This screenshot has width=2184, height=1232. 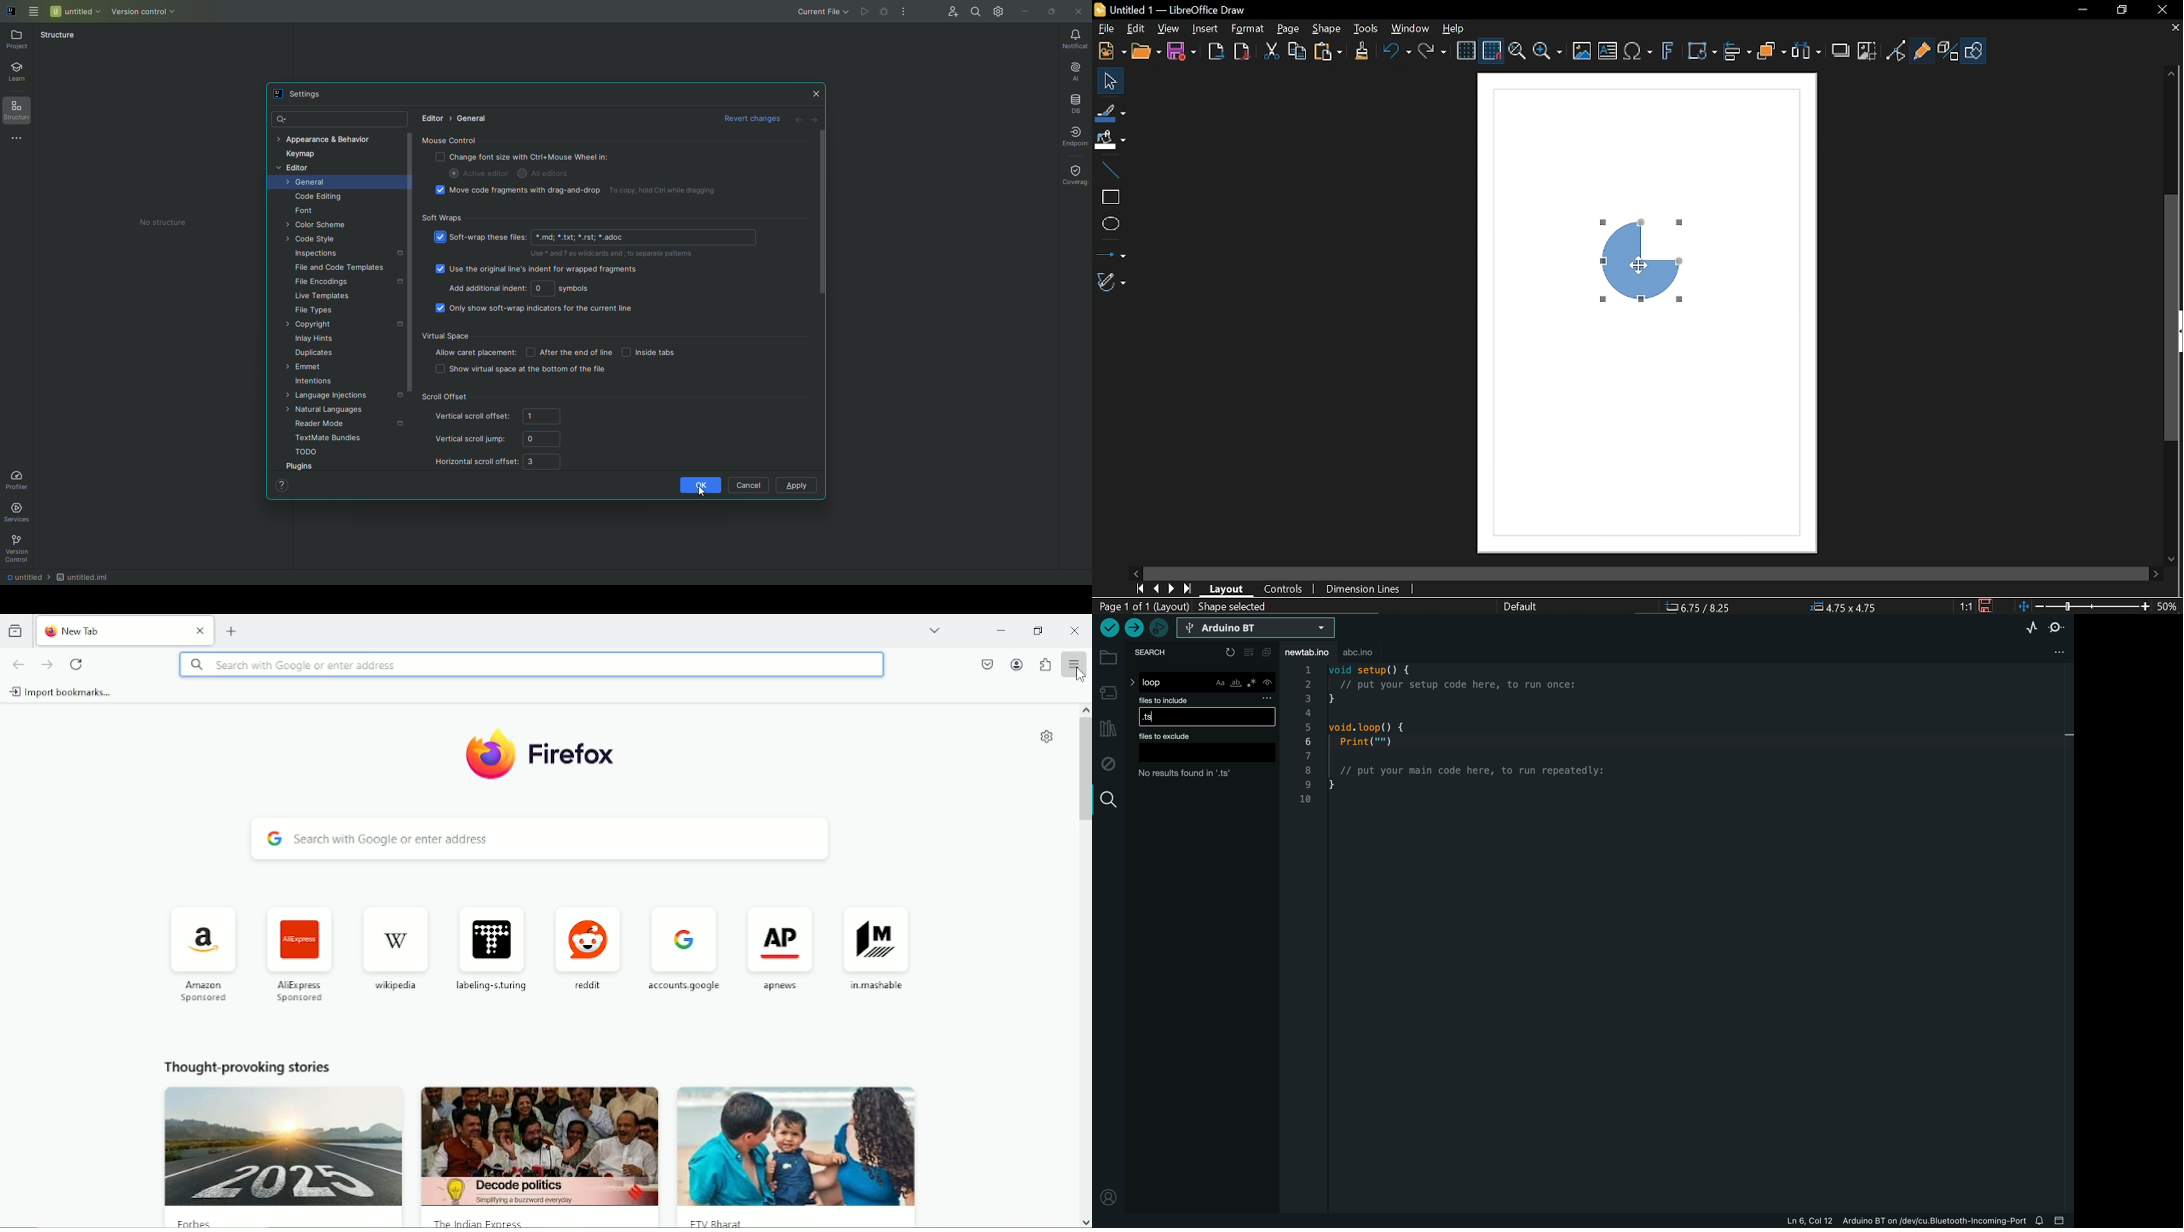 What do you see at coordinates (1949, 51) in the screenshot?
I see `Toggle ectrusion` at bounding box center [1949, 51].